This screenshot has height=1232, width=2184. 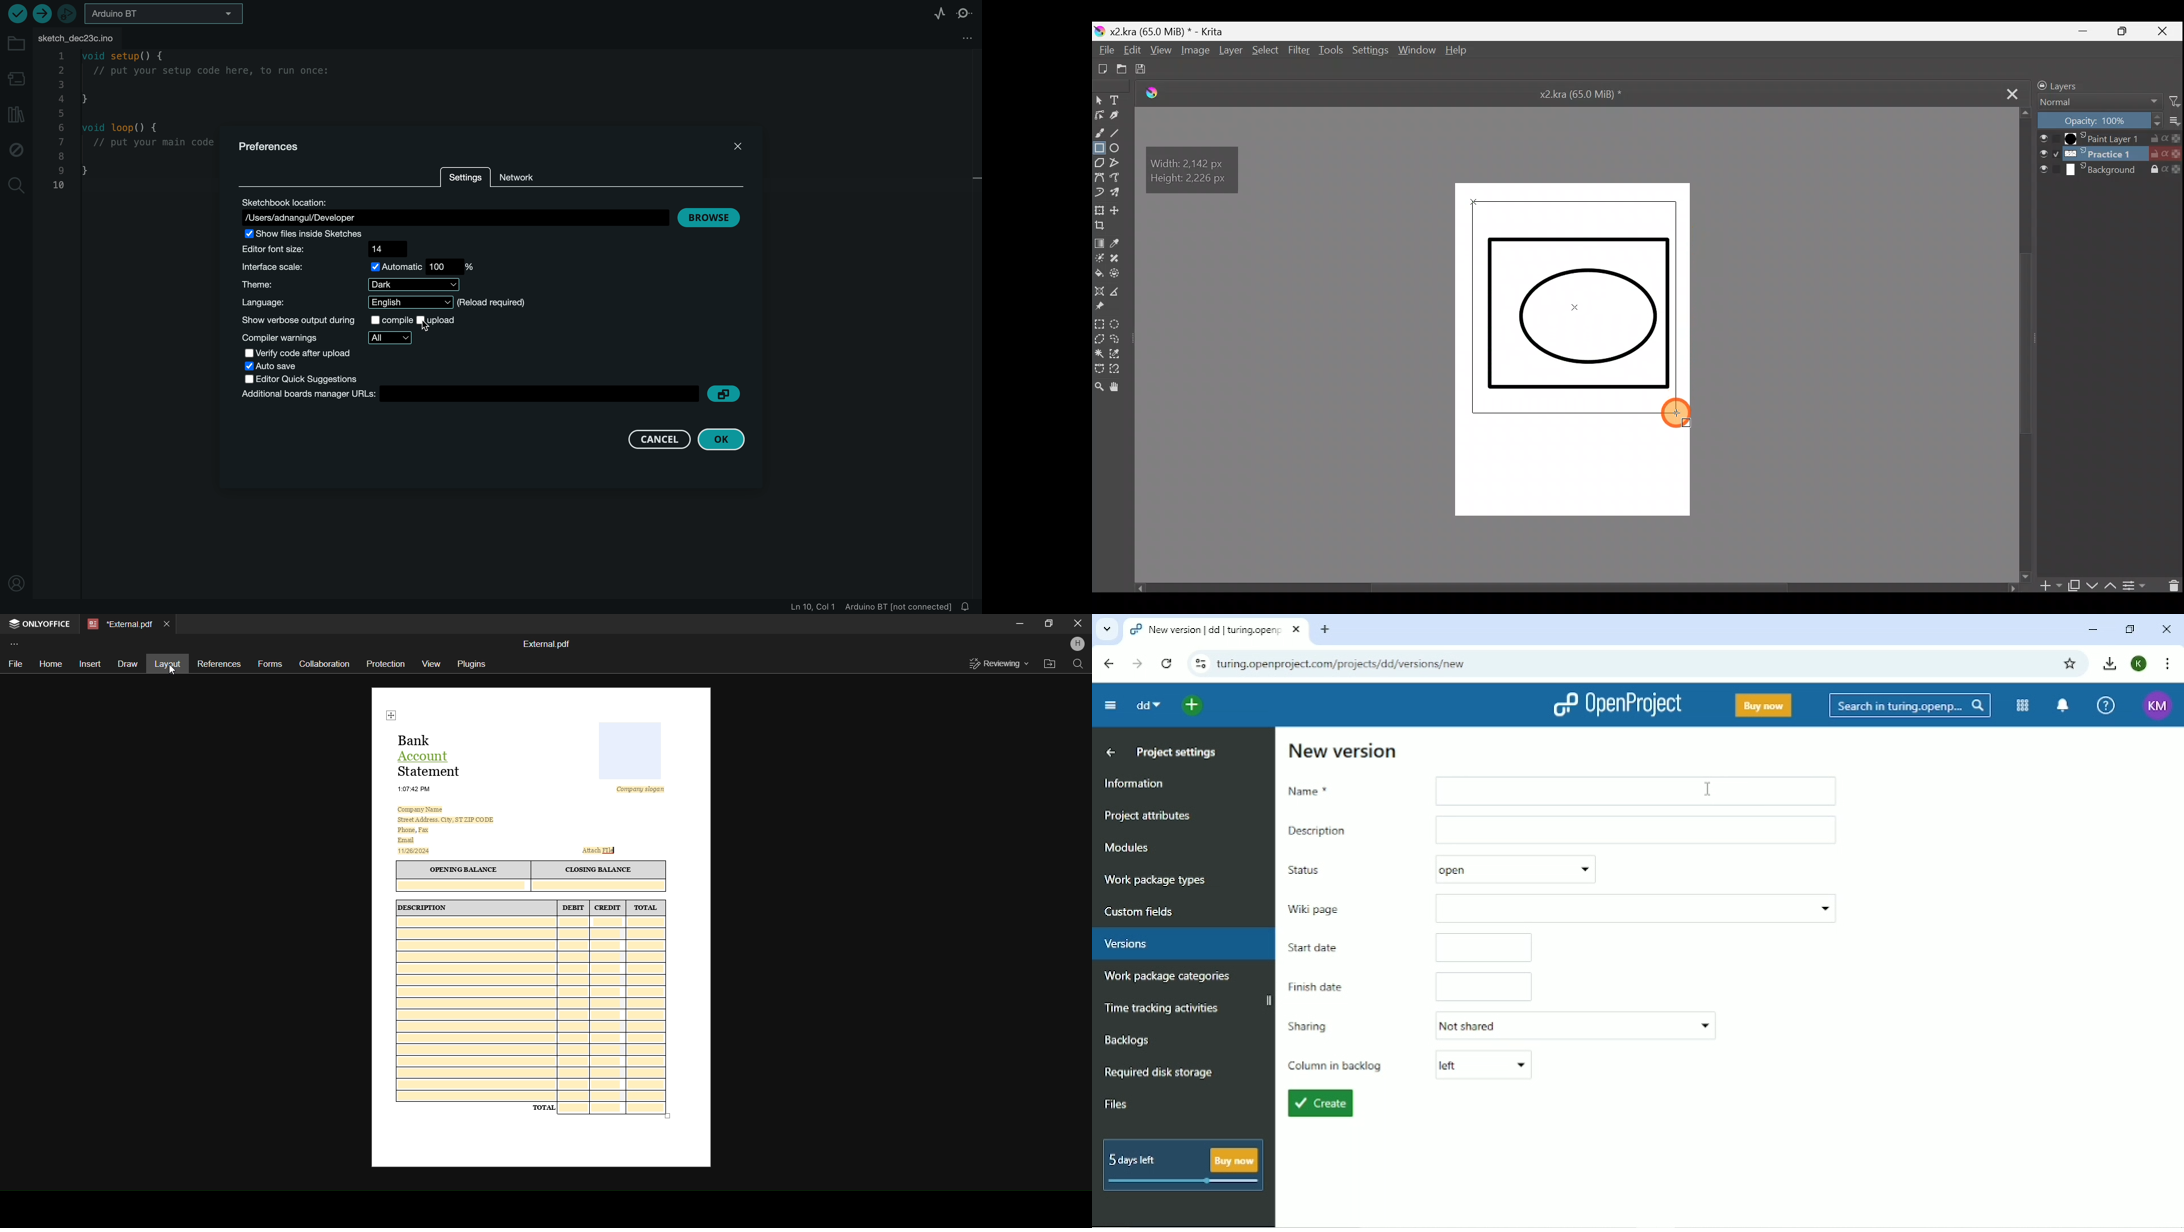 I want to click on Back, so click(x=1110, y=664).